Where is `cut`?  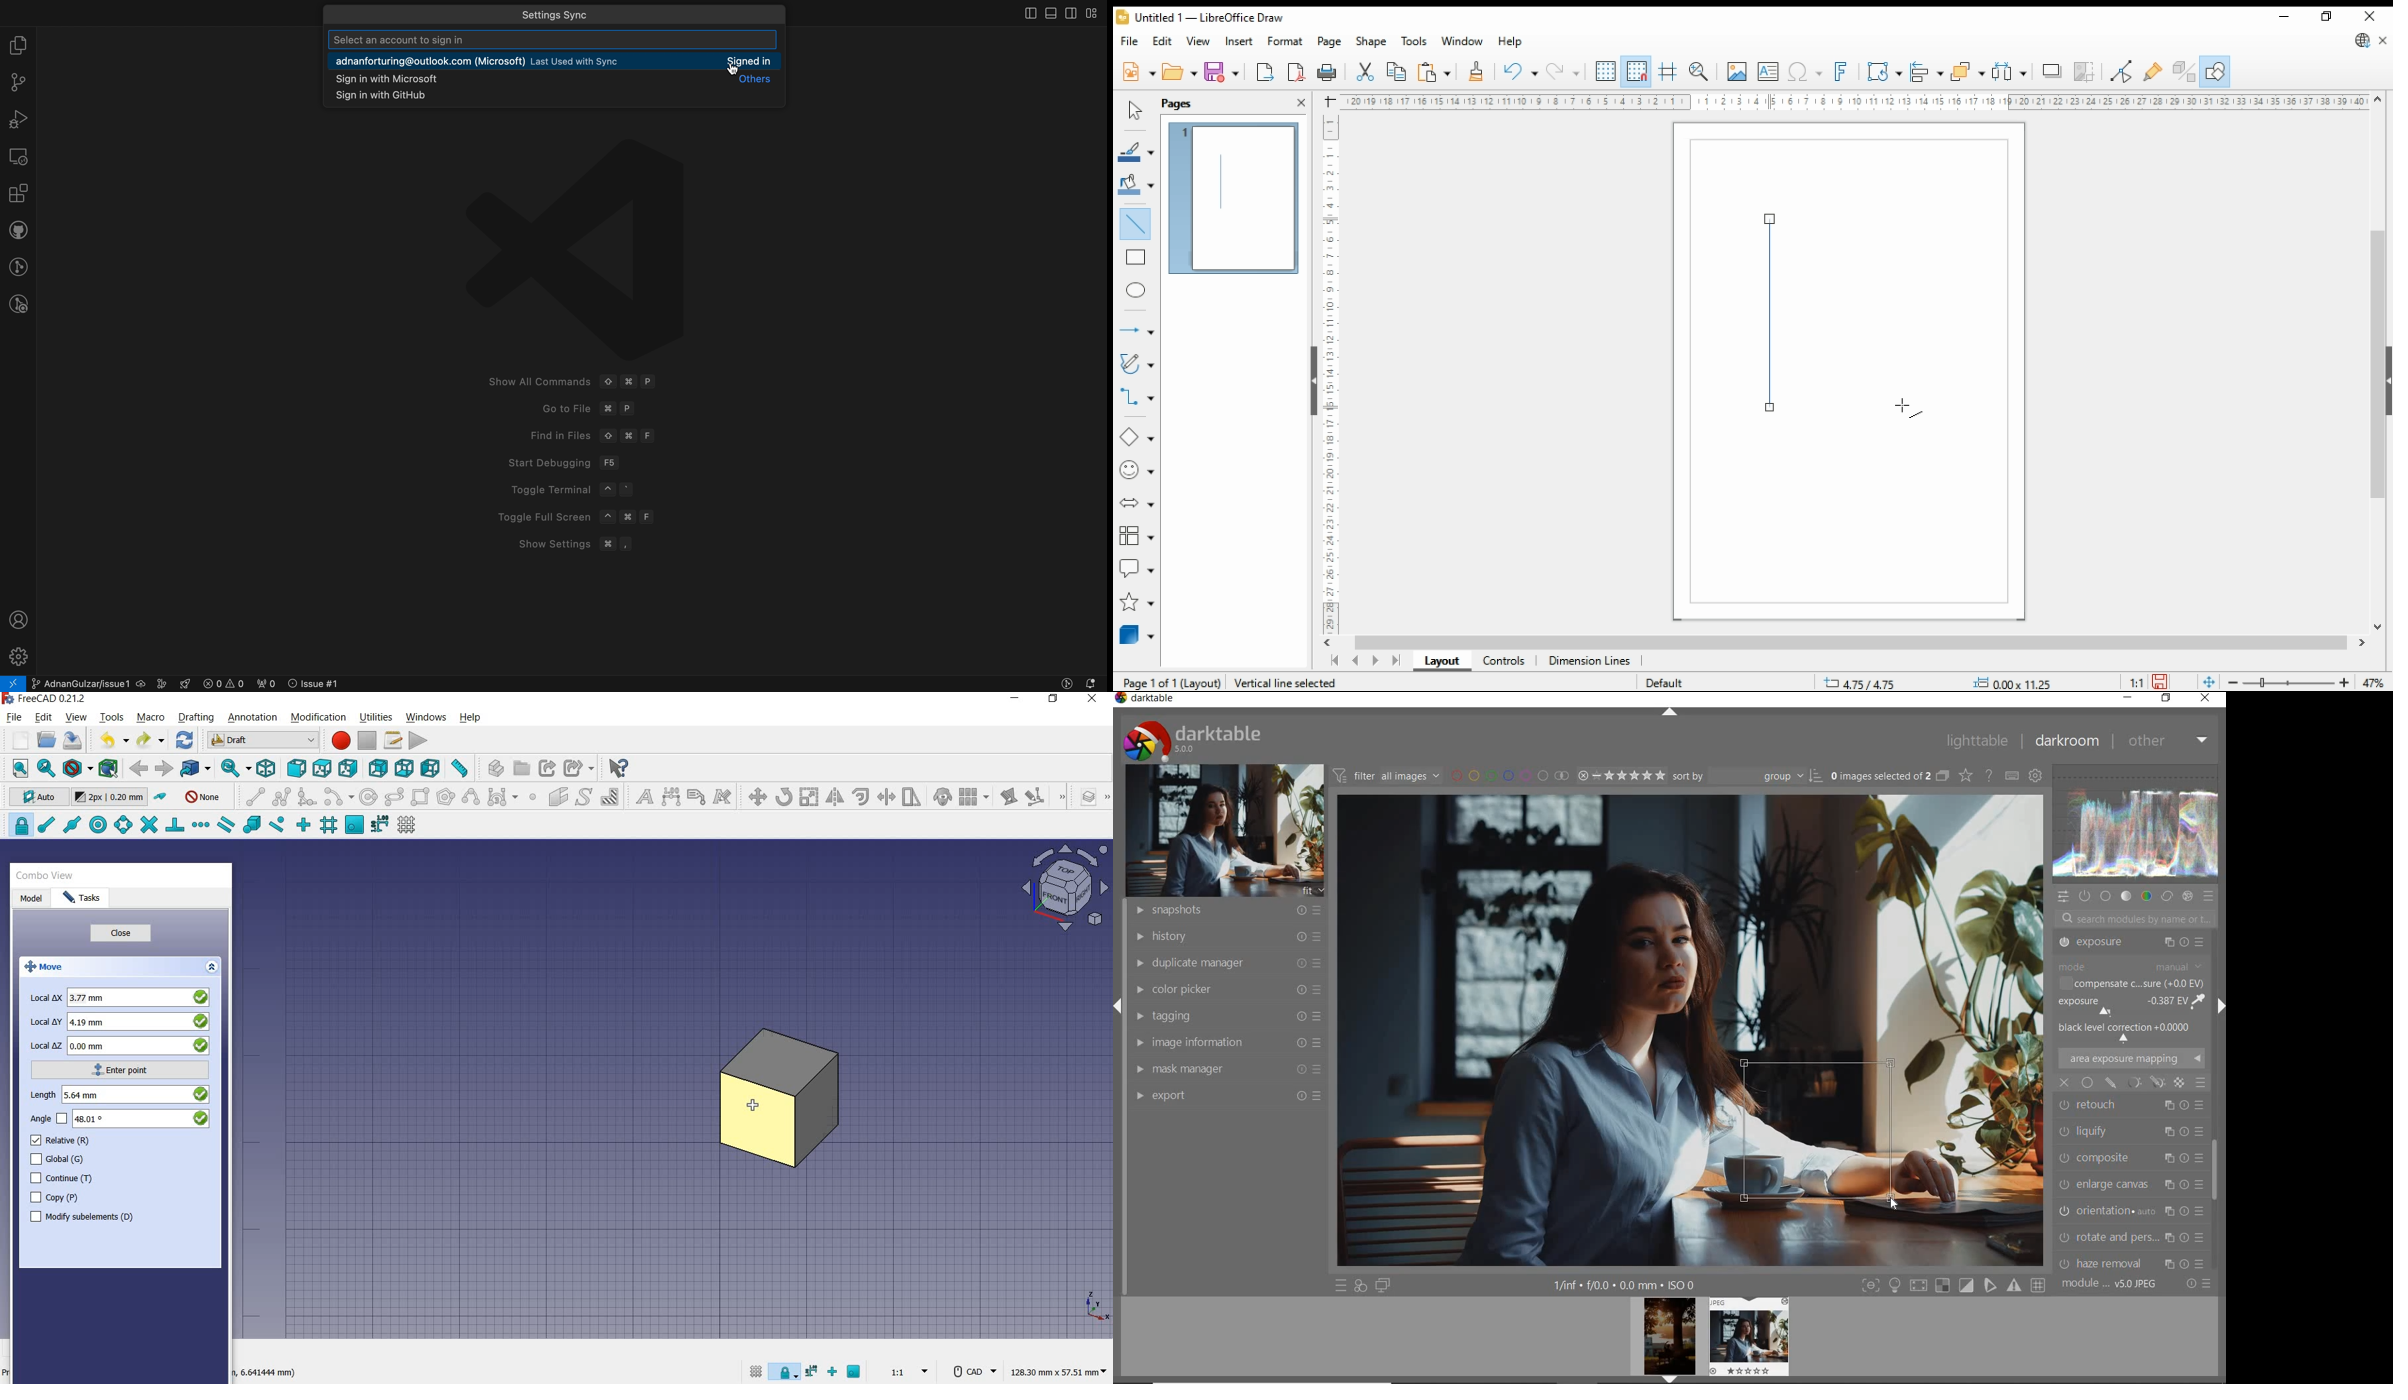 cut is located at coordinates (1363, 72).